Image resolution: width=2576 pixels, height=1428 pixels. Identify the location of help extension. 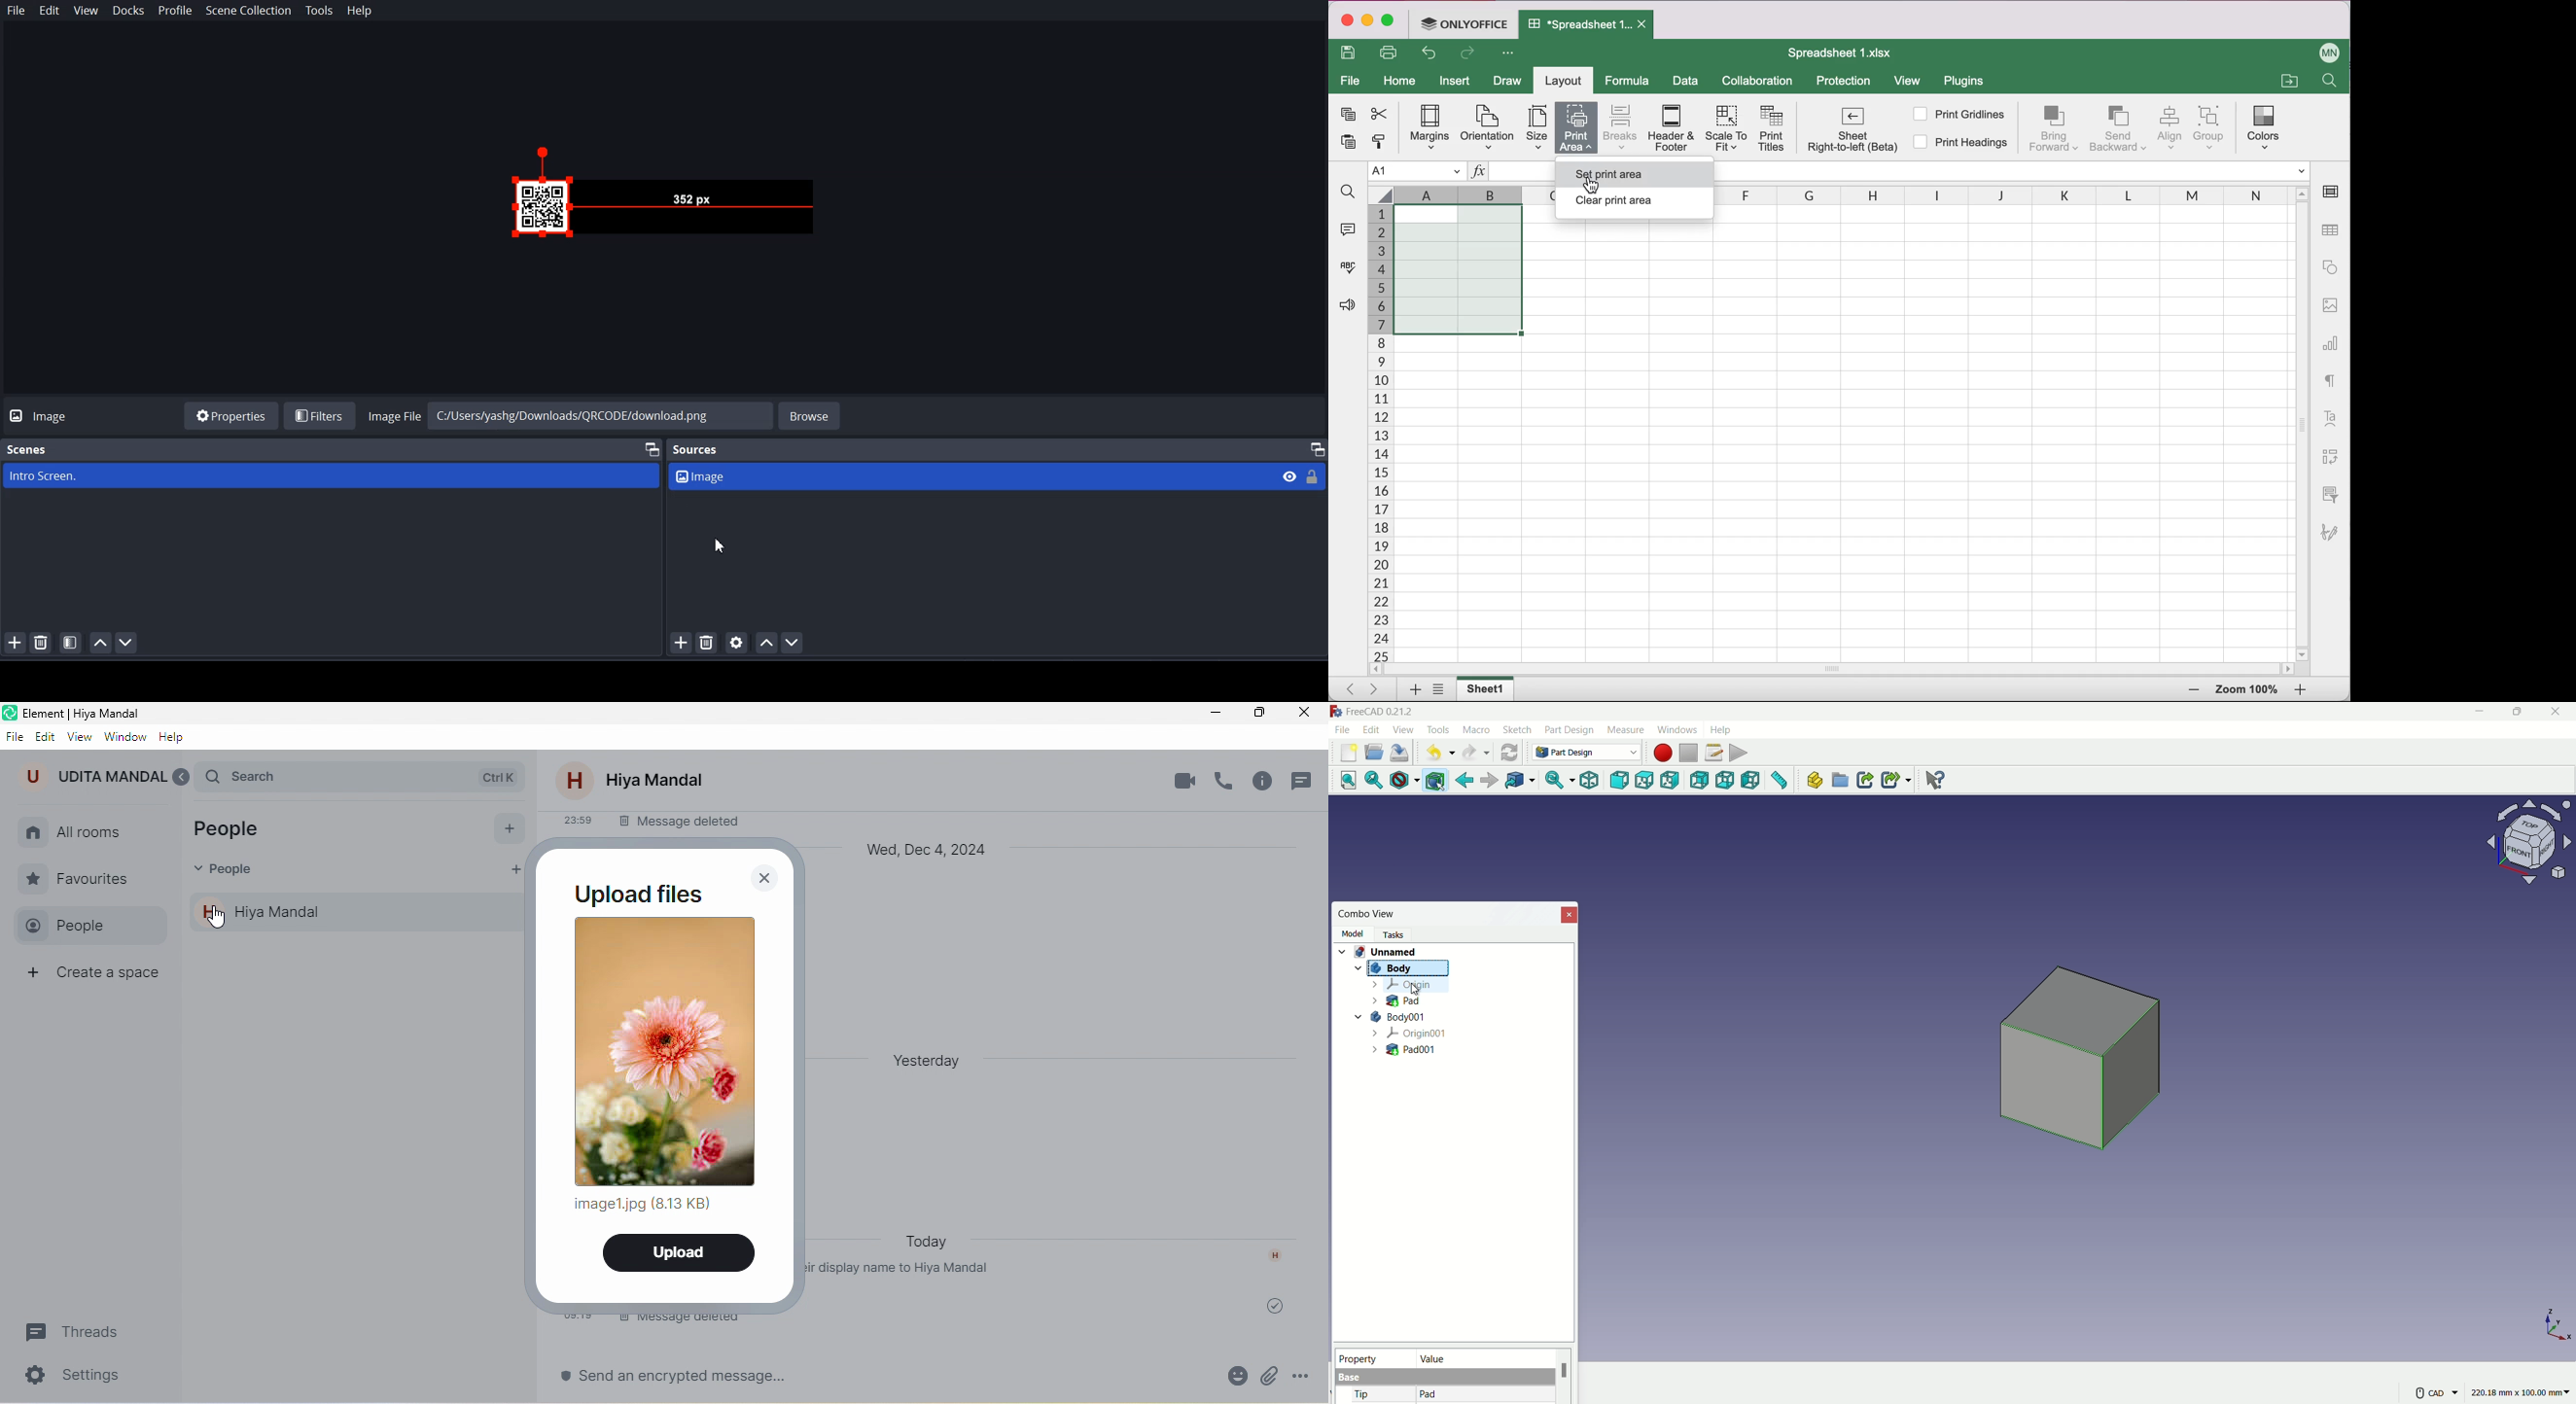
(1932, 779).